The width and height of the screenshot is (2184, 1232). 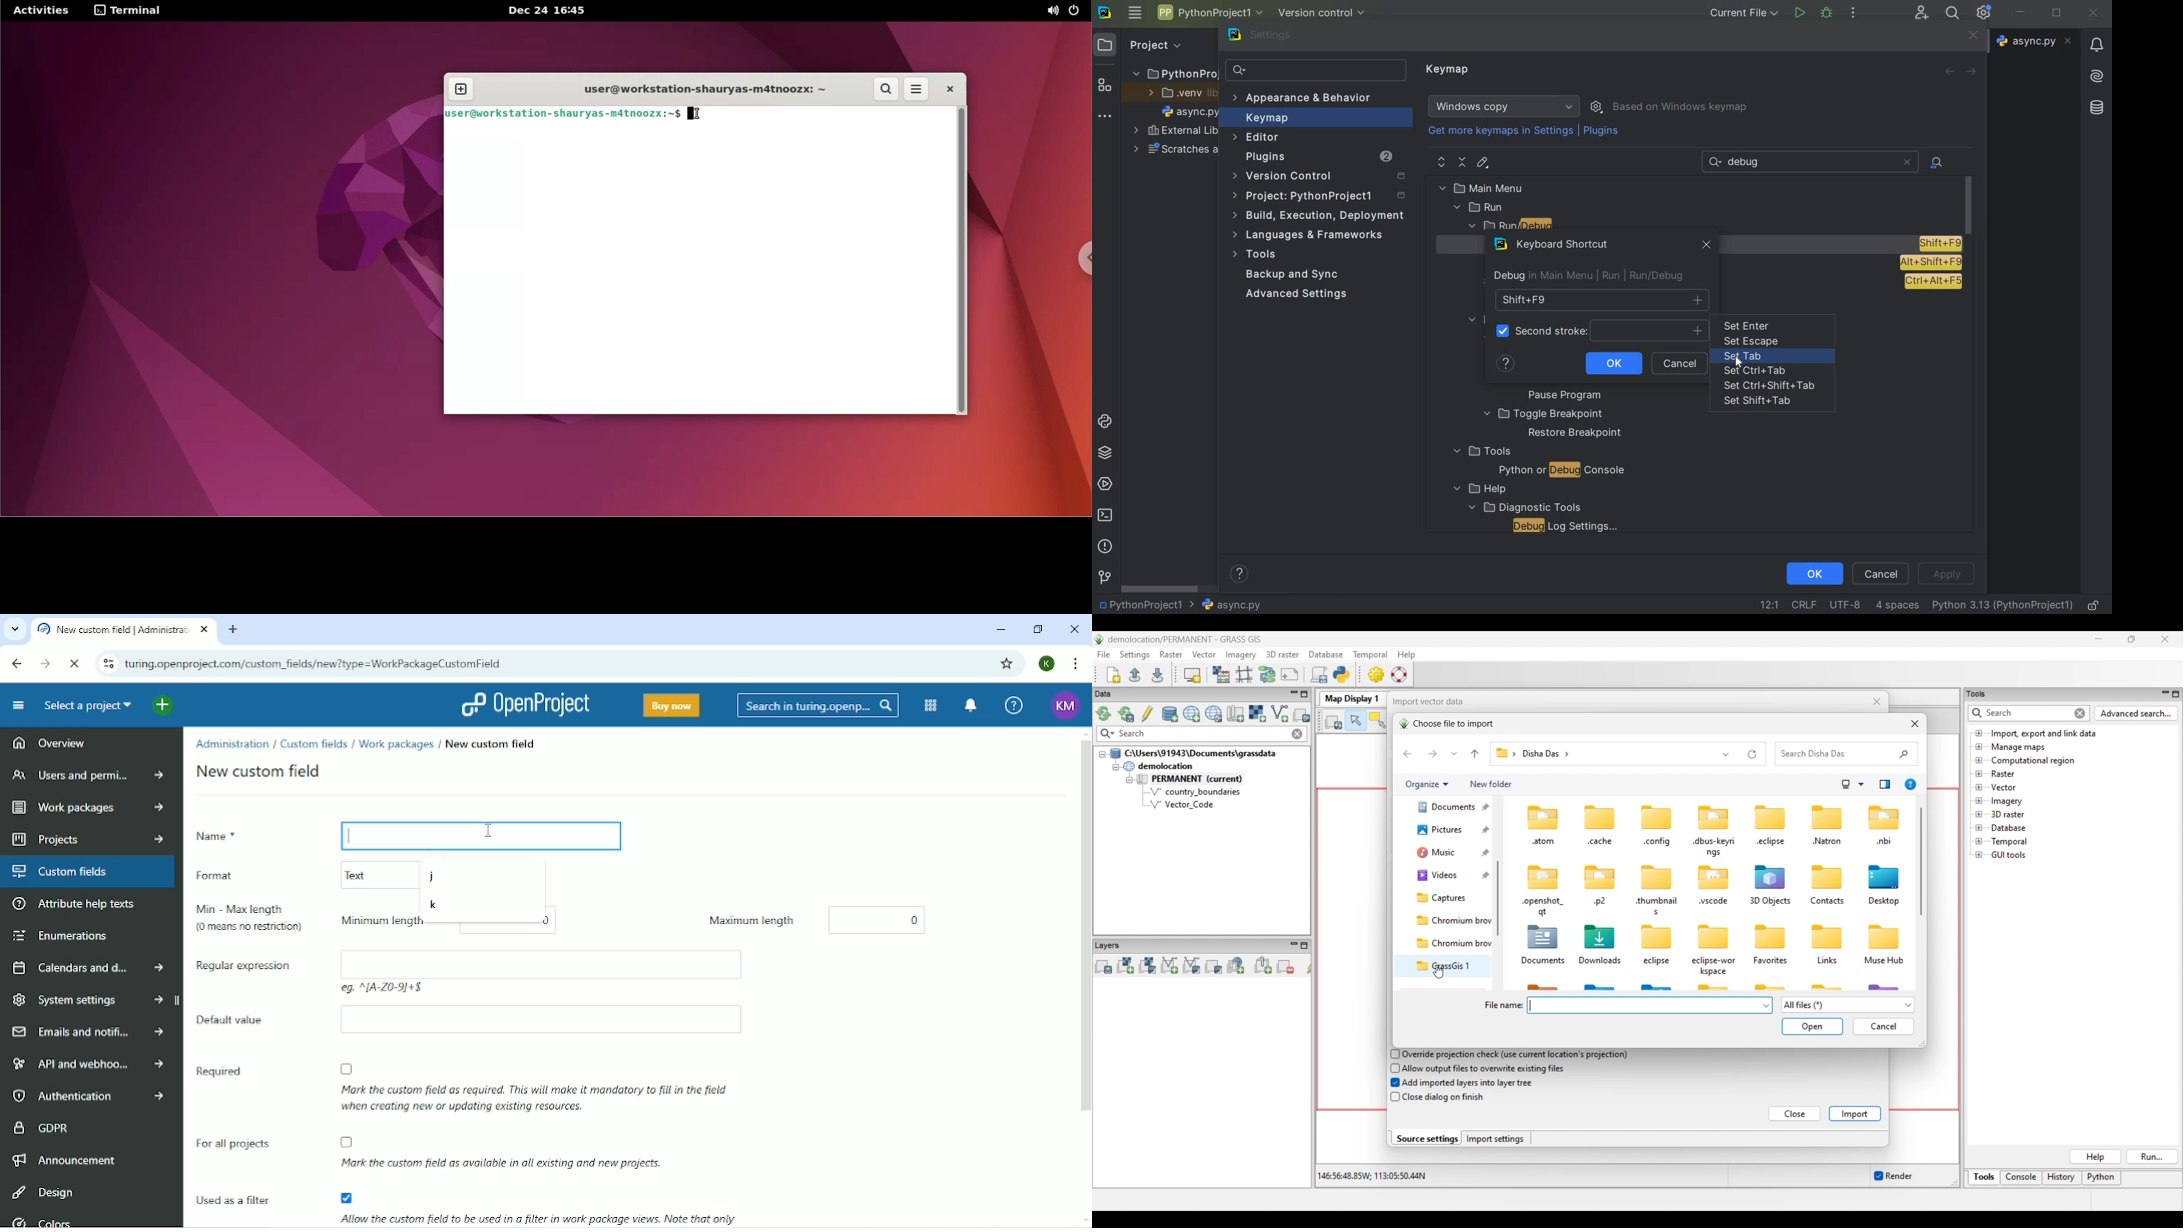 I want to click on code with me, so click(x=1922, y=12).